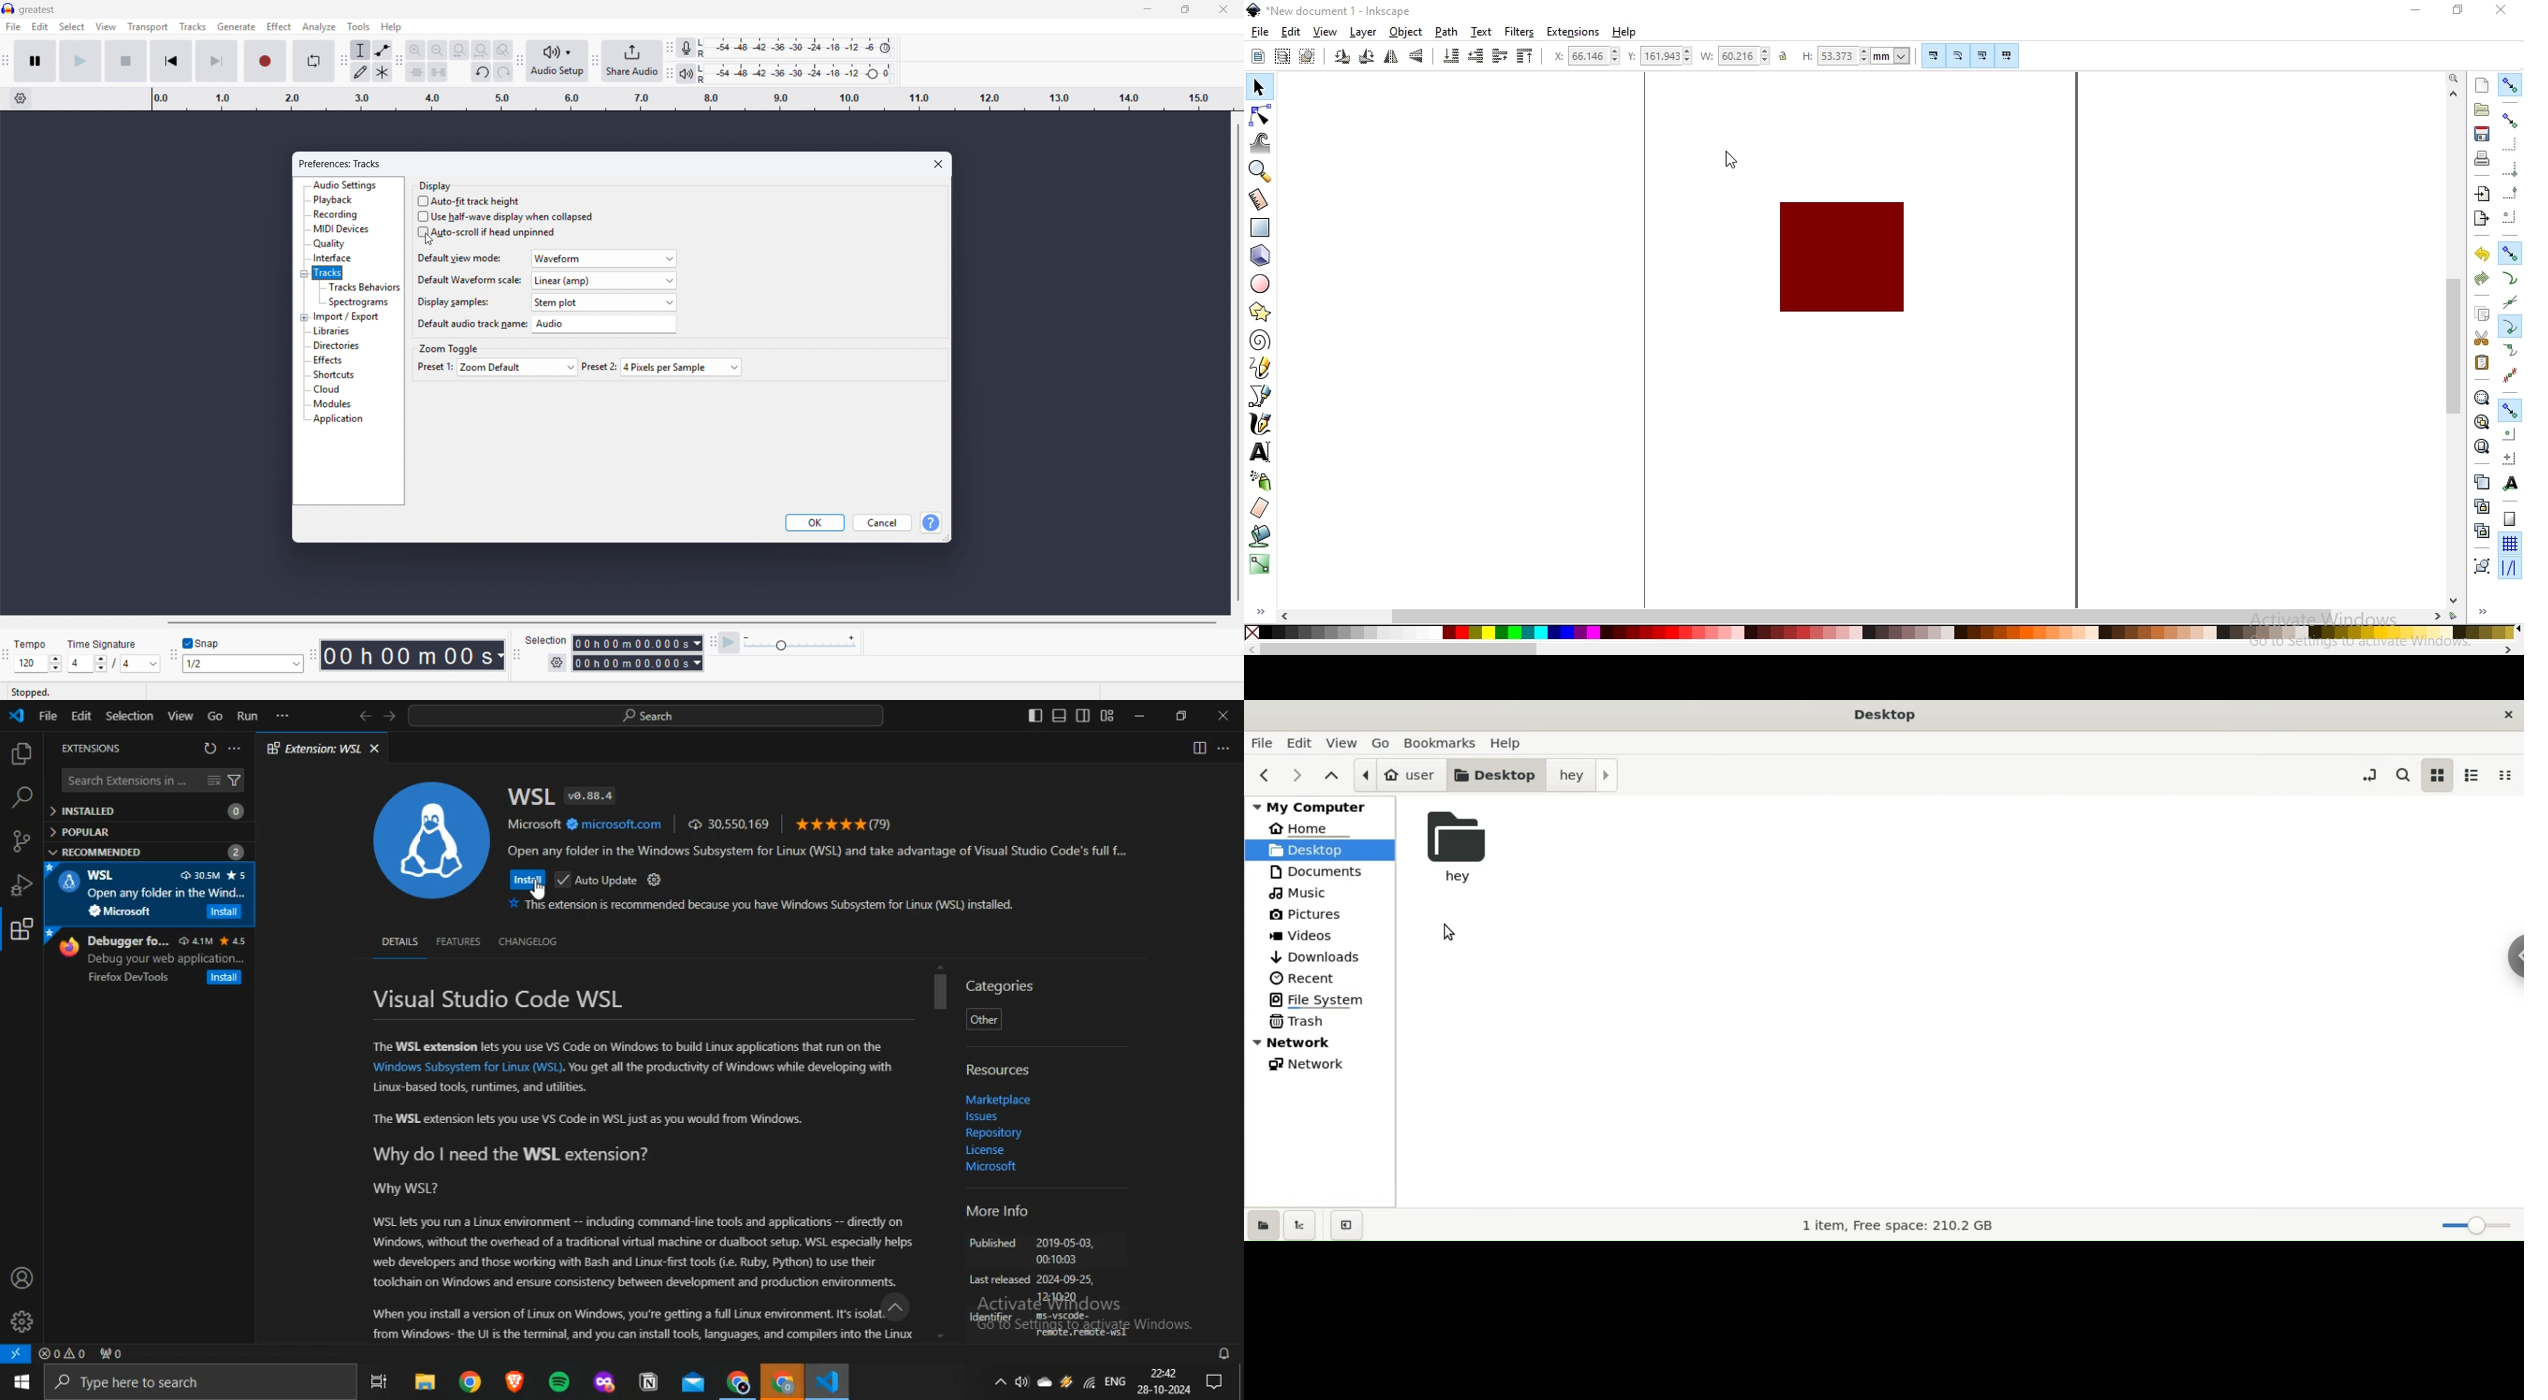  Describe the element at coordinates (546, 641) in the screenshot. I see `selection` at that location.